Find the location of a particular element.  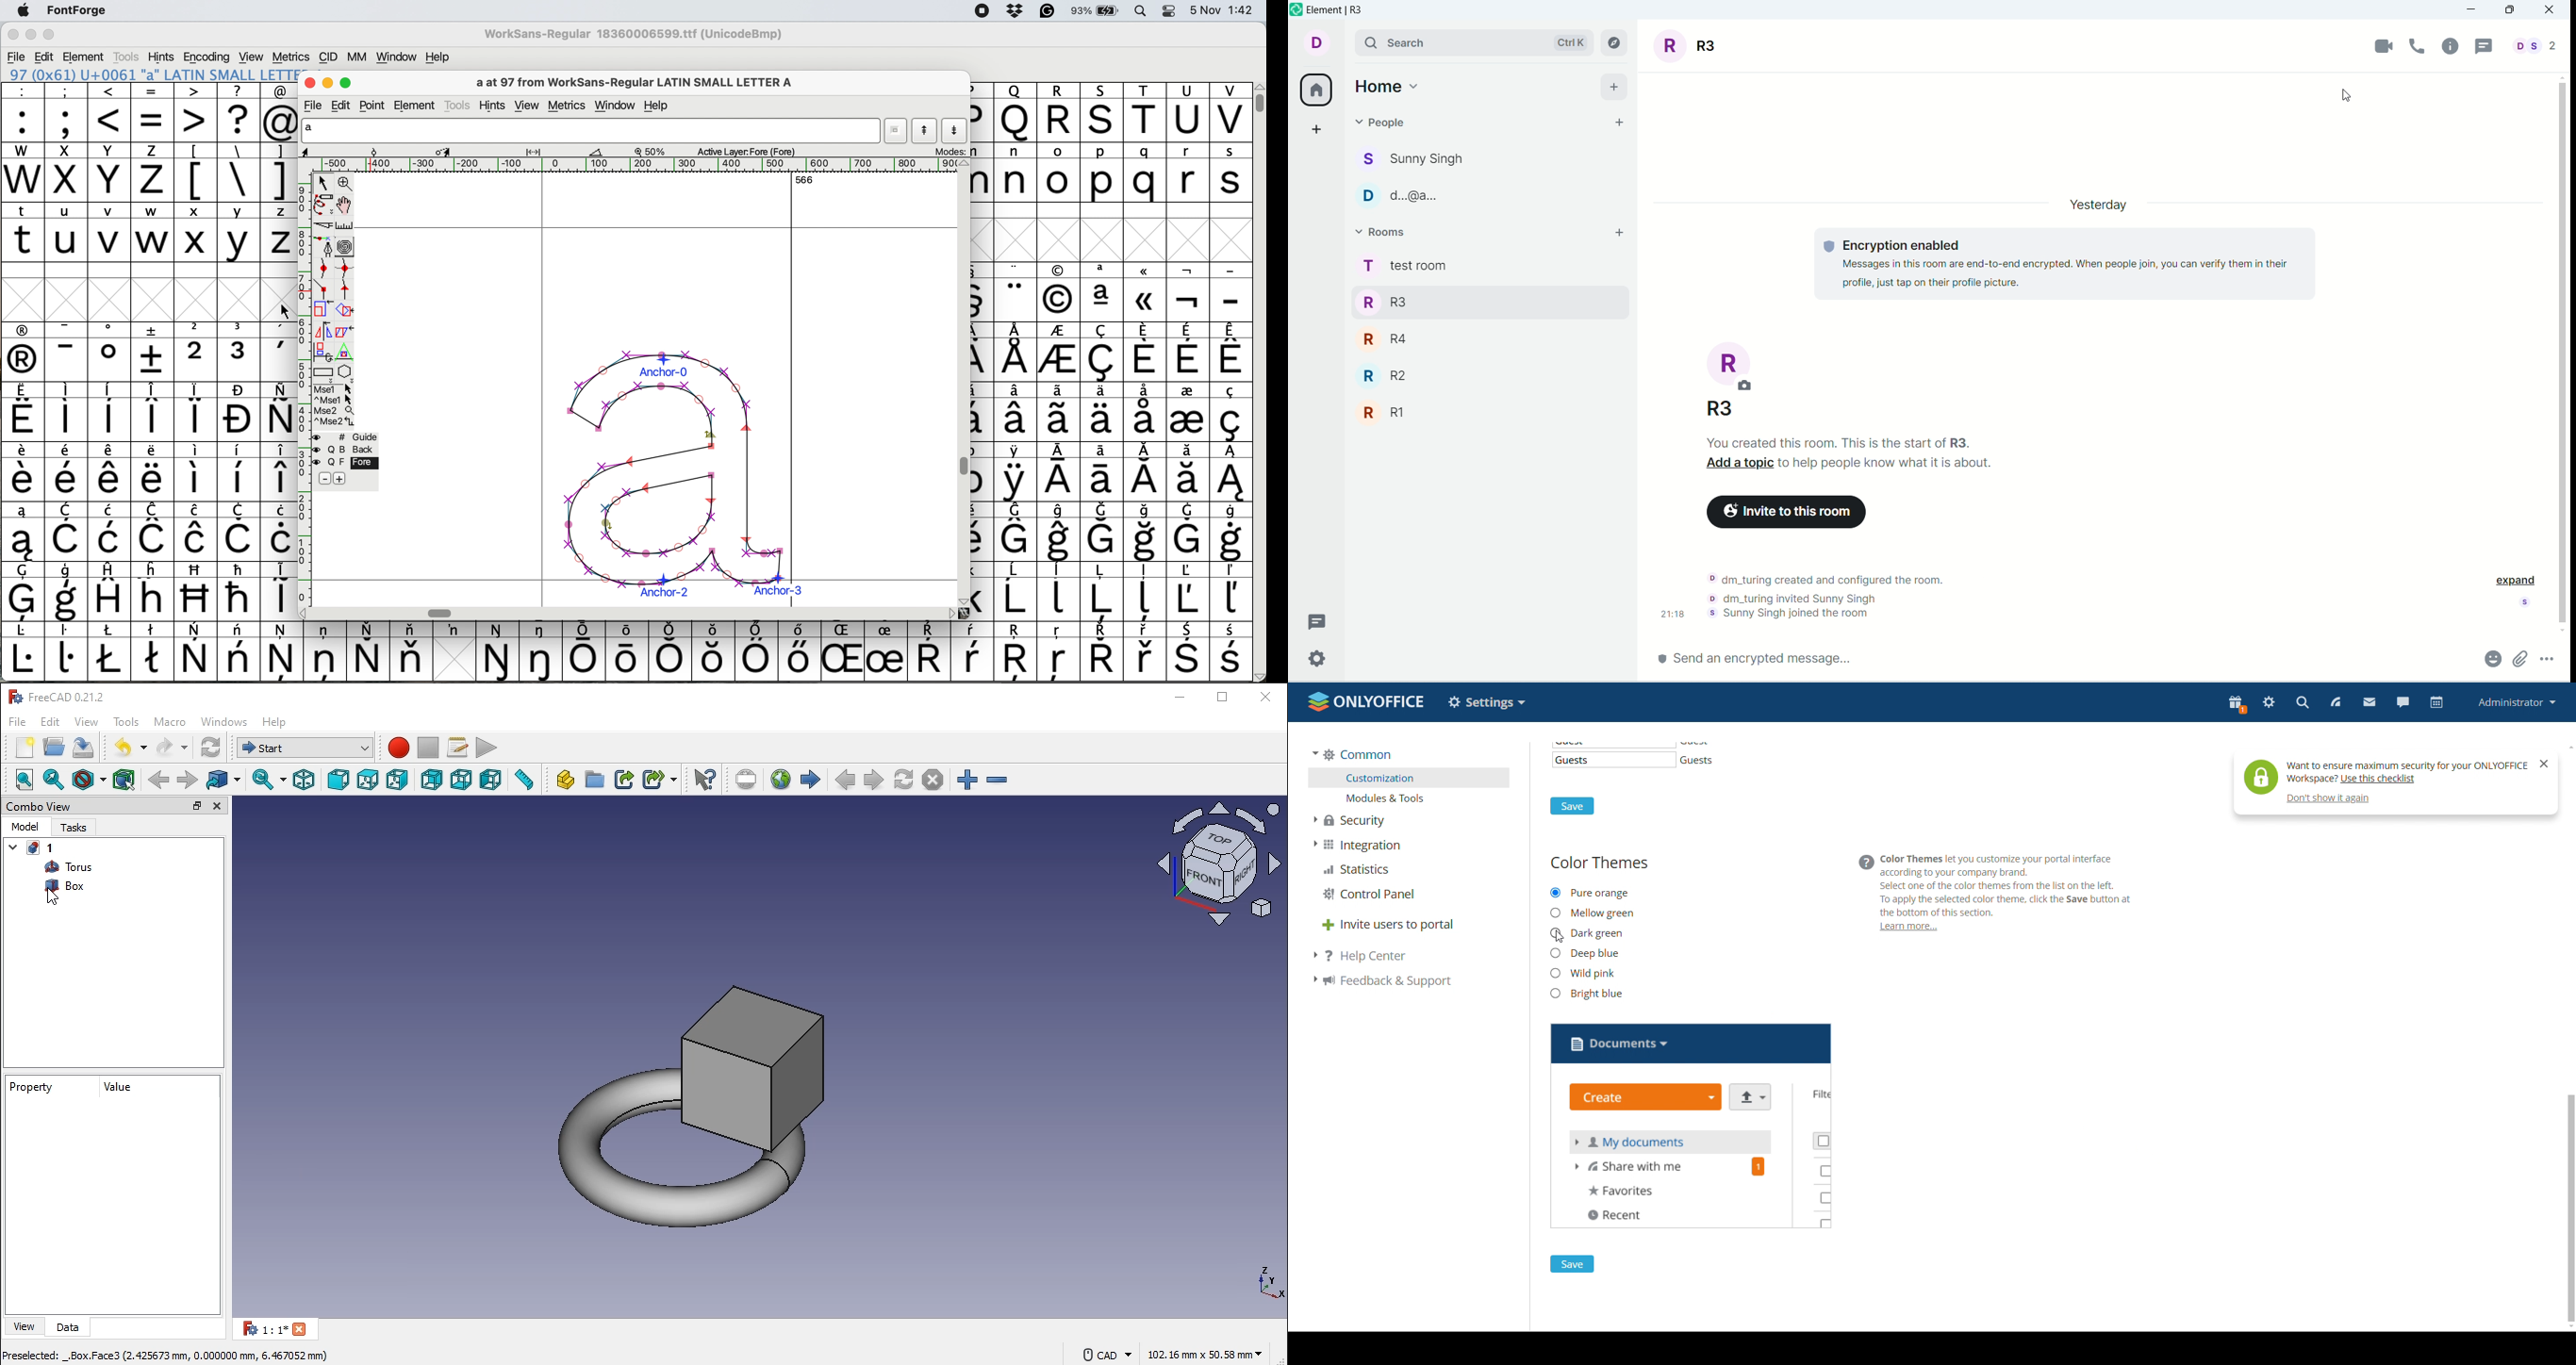

symbol is located at coordinates (1102, 591).